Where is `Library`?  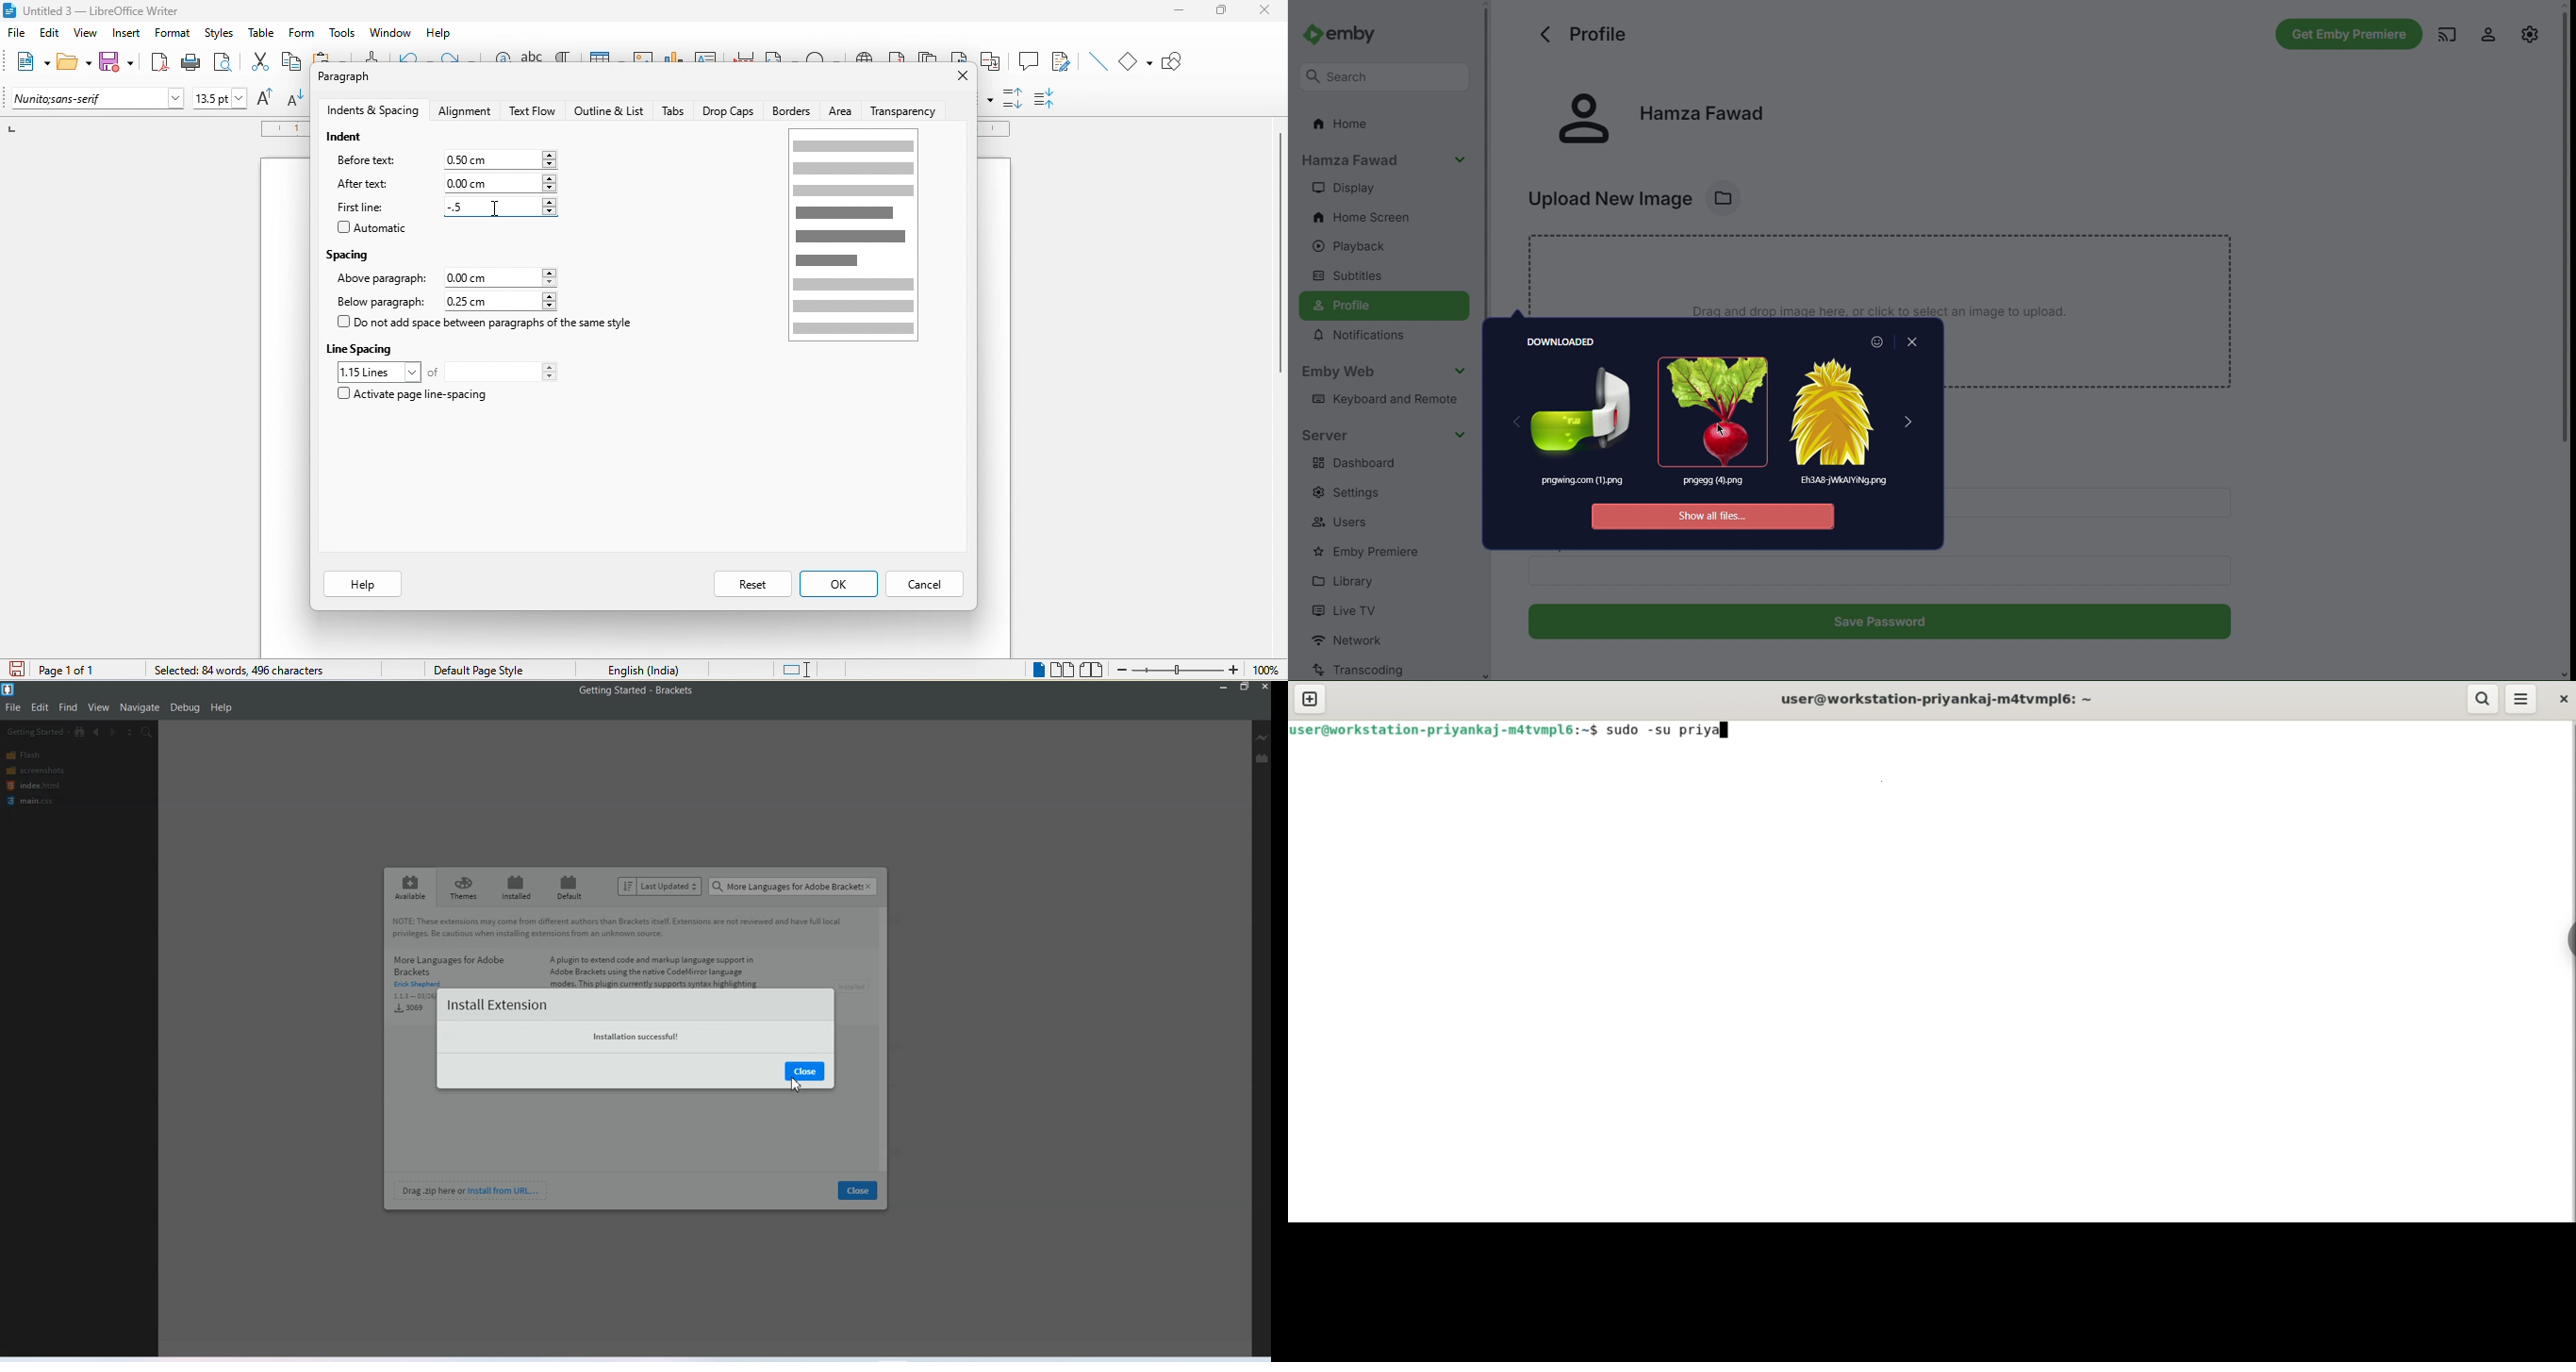 Library is located at coordinates (1348, 581).